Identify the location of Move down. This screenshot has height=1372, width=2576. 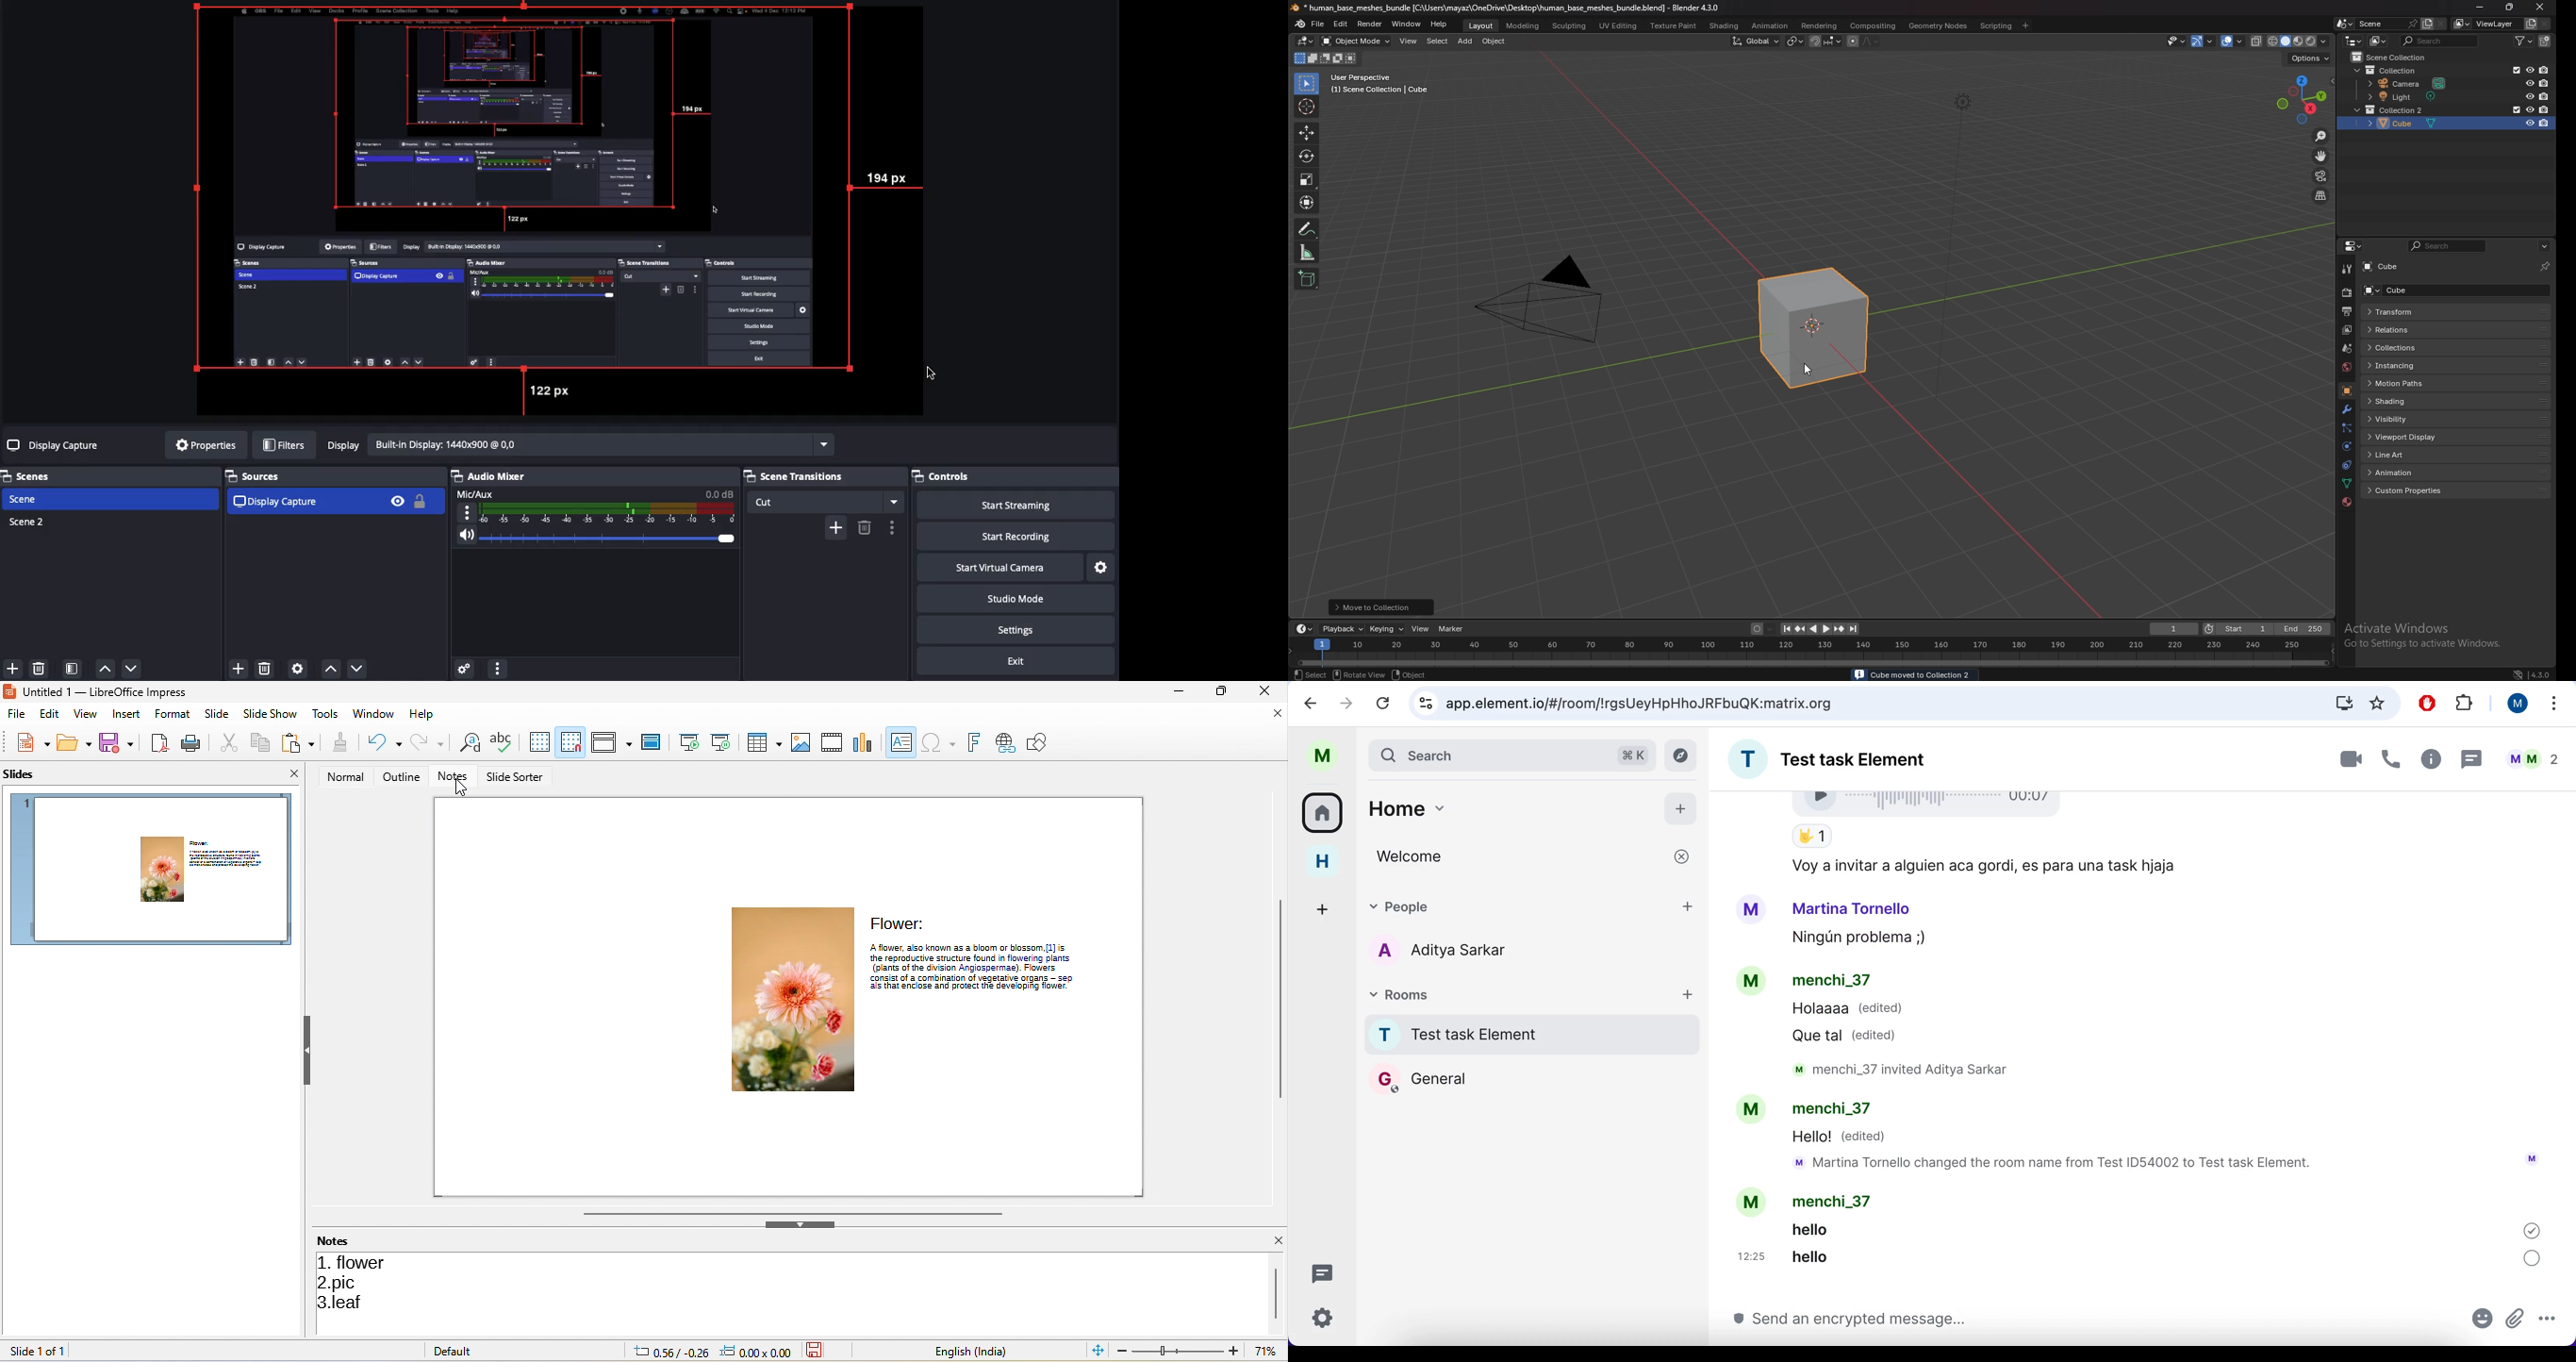
(131, 668).